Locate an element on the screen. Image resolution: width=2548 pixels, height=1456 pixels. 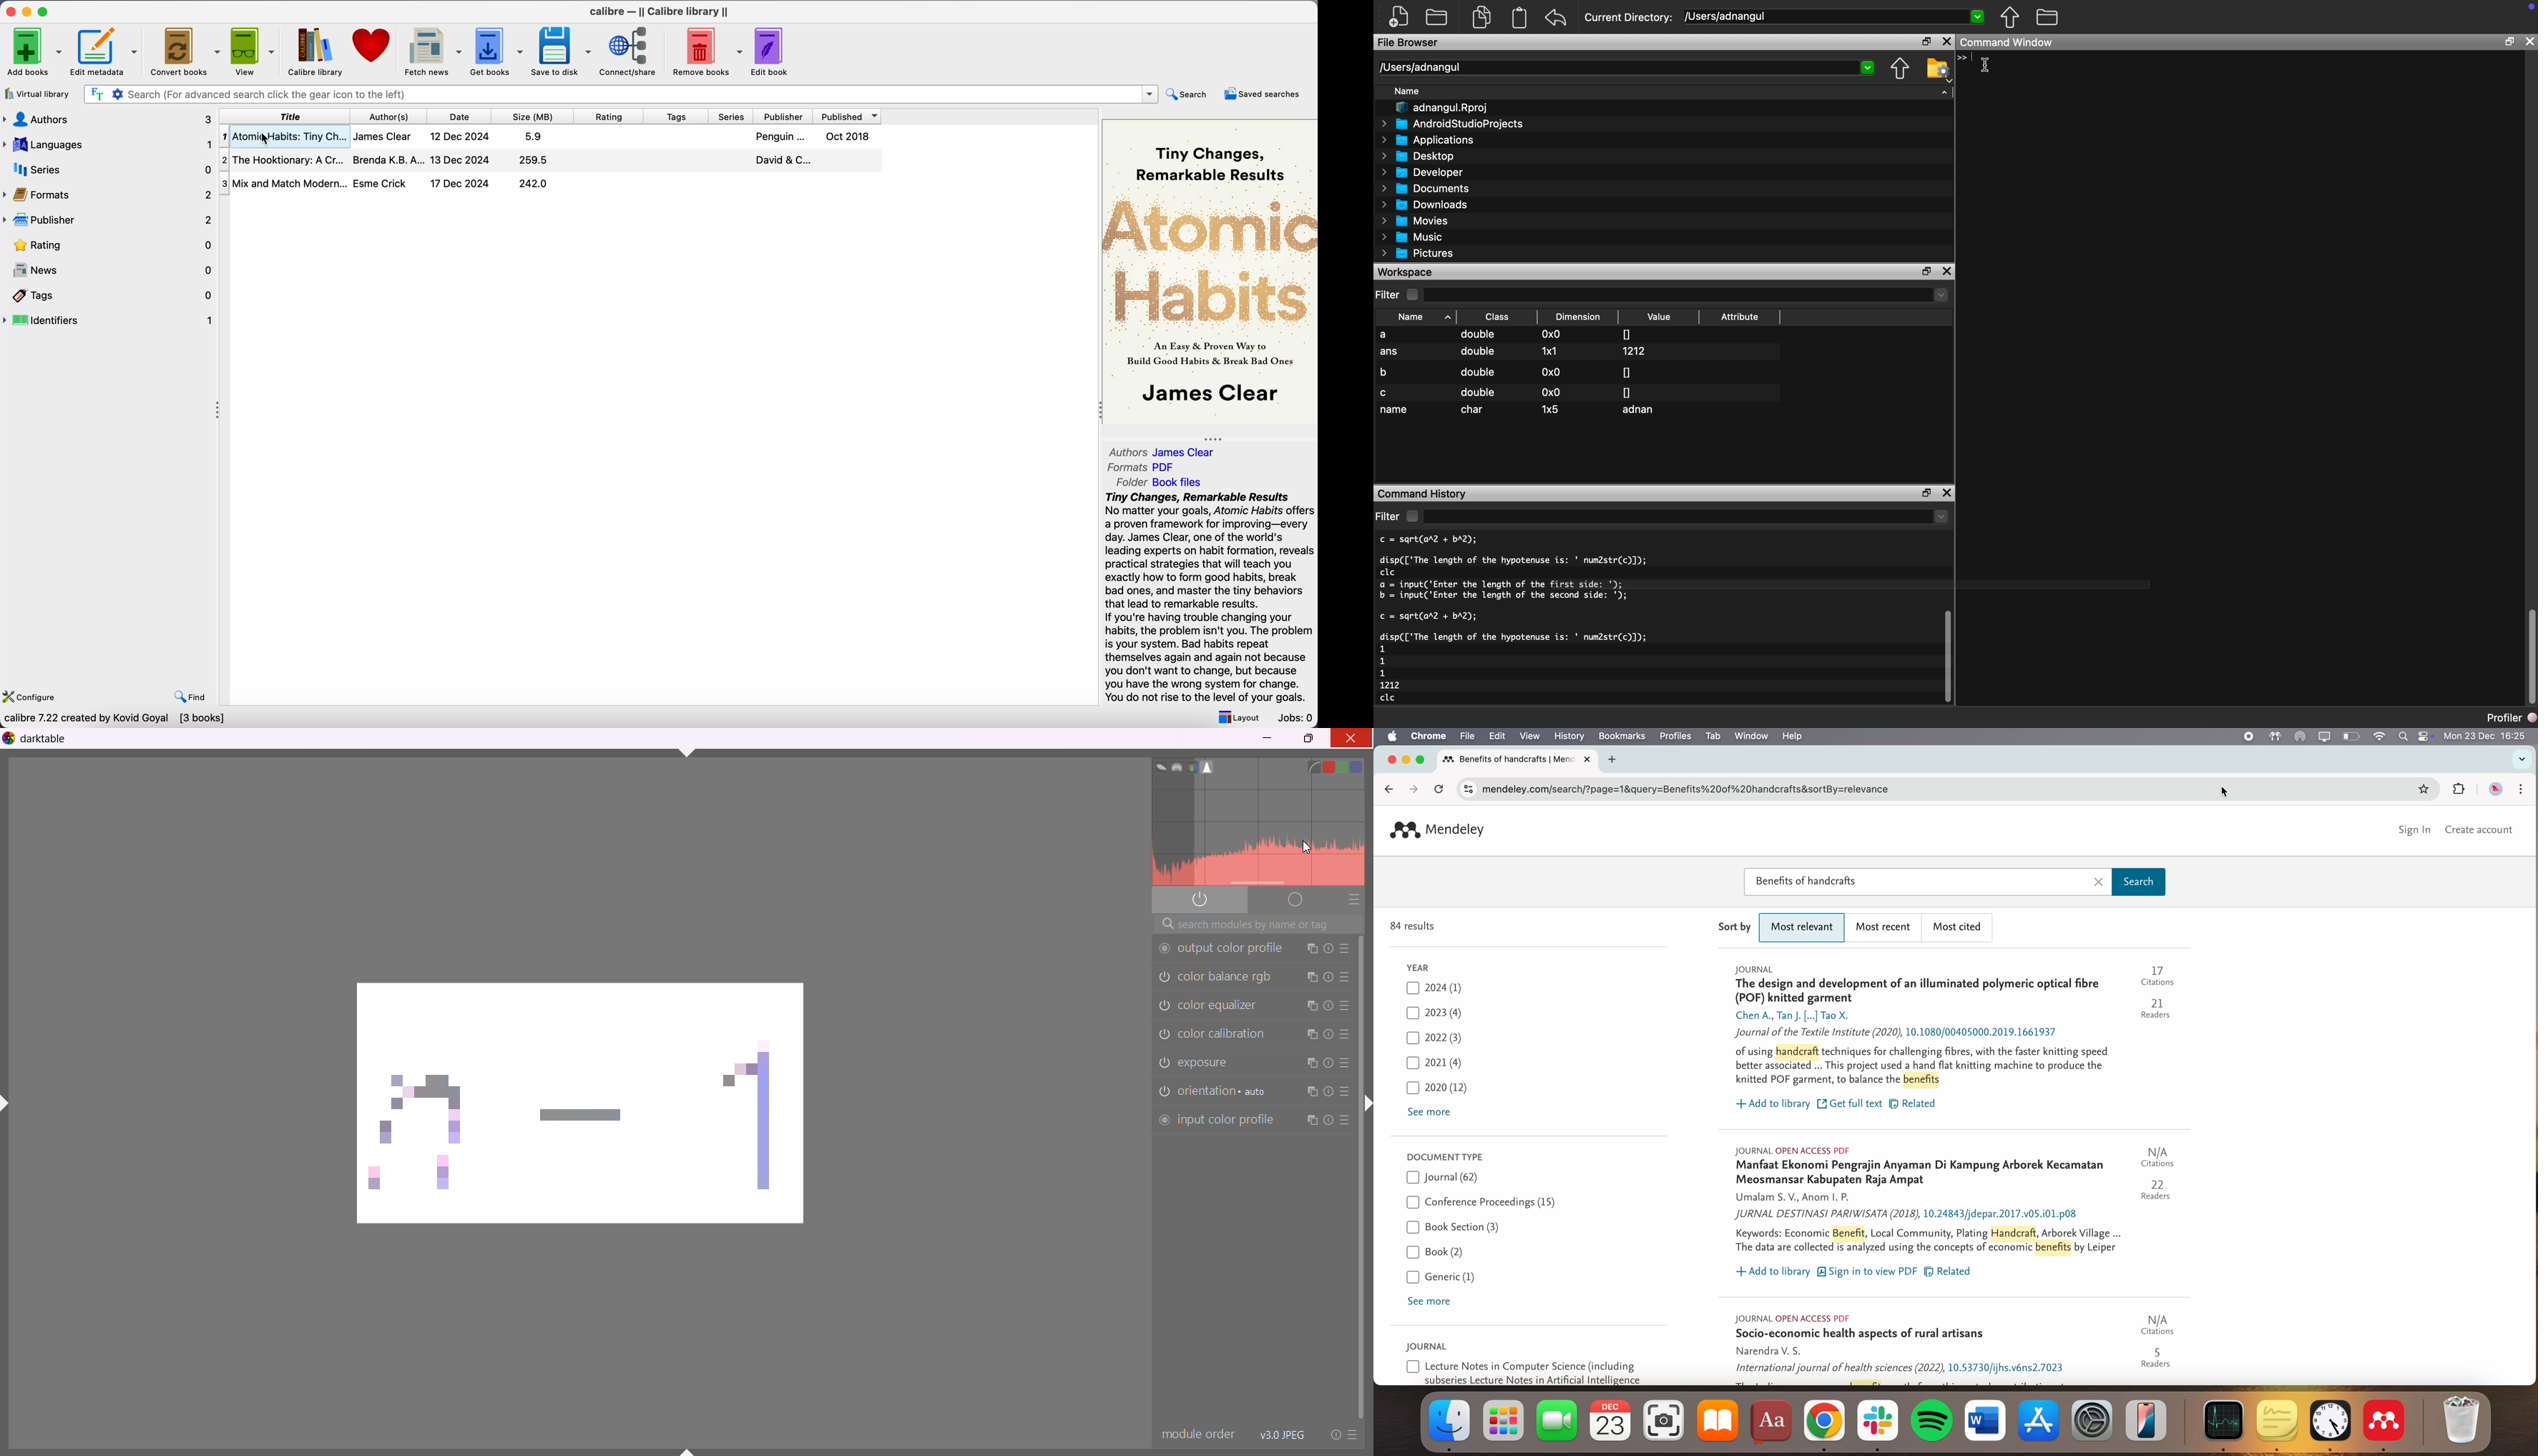
book section is located at coordinates (1452, 1228).